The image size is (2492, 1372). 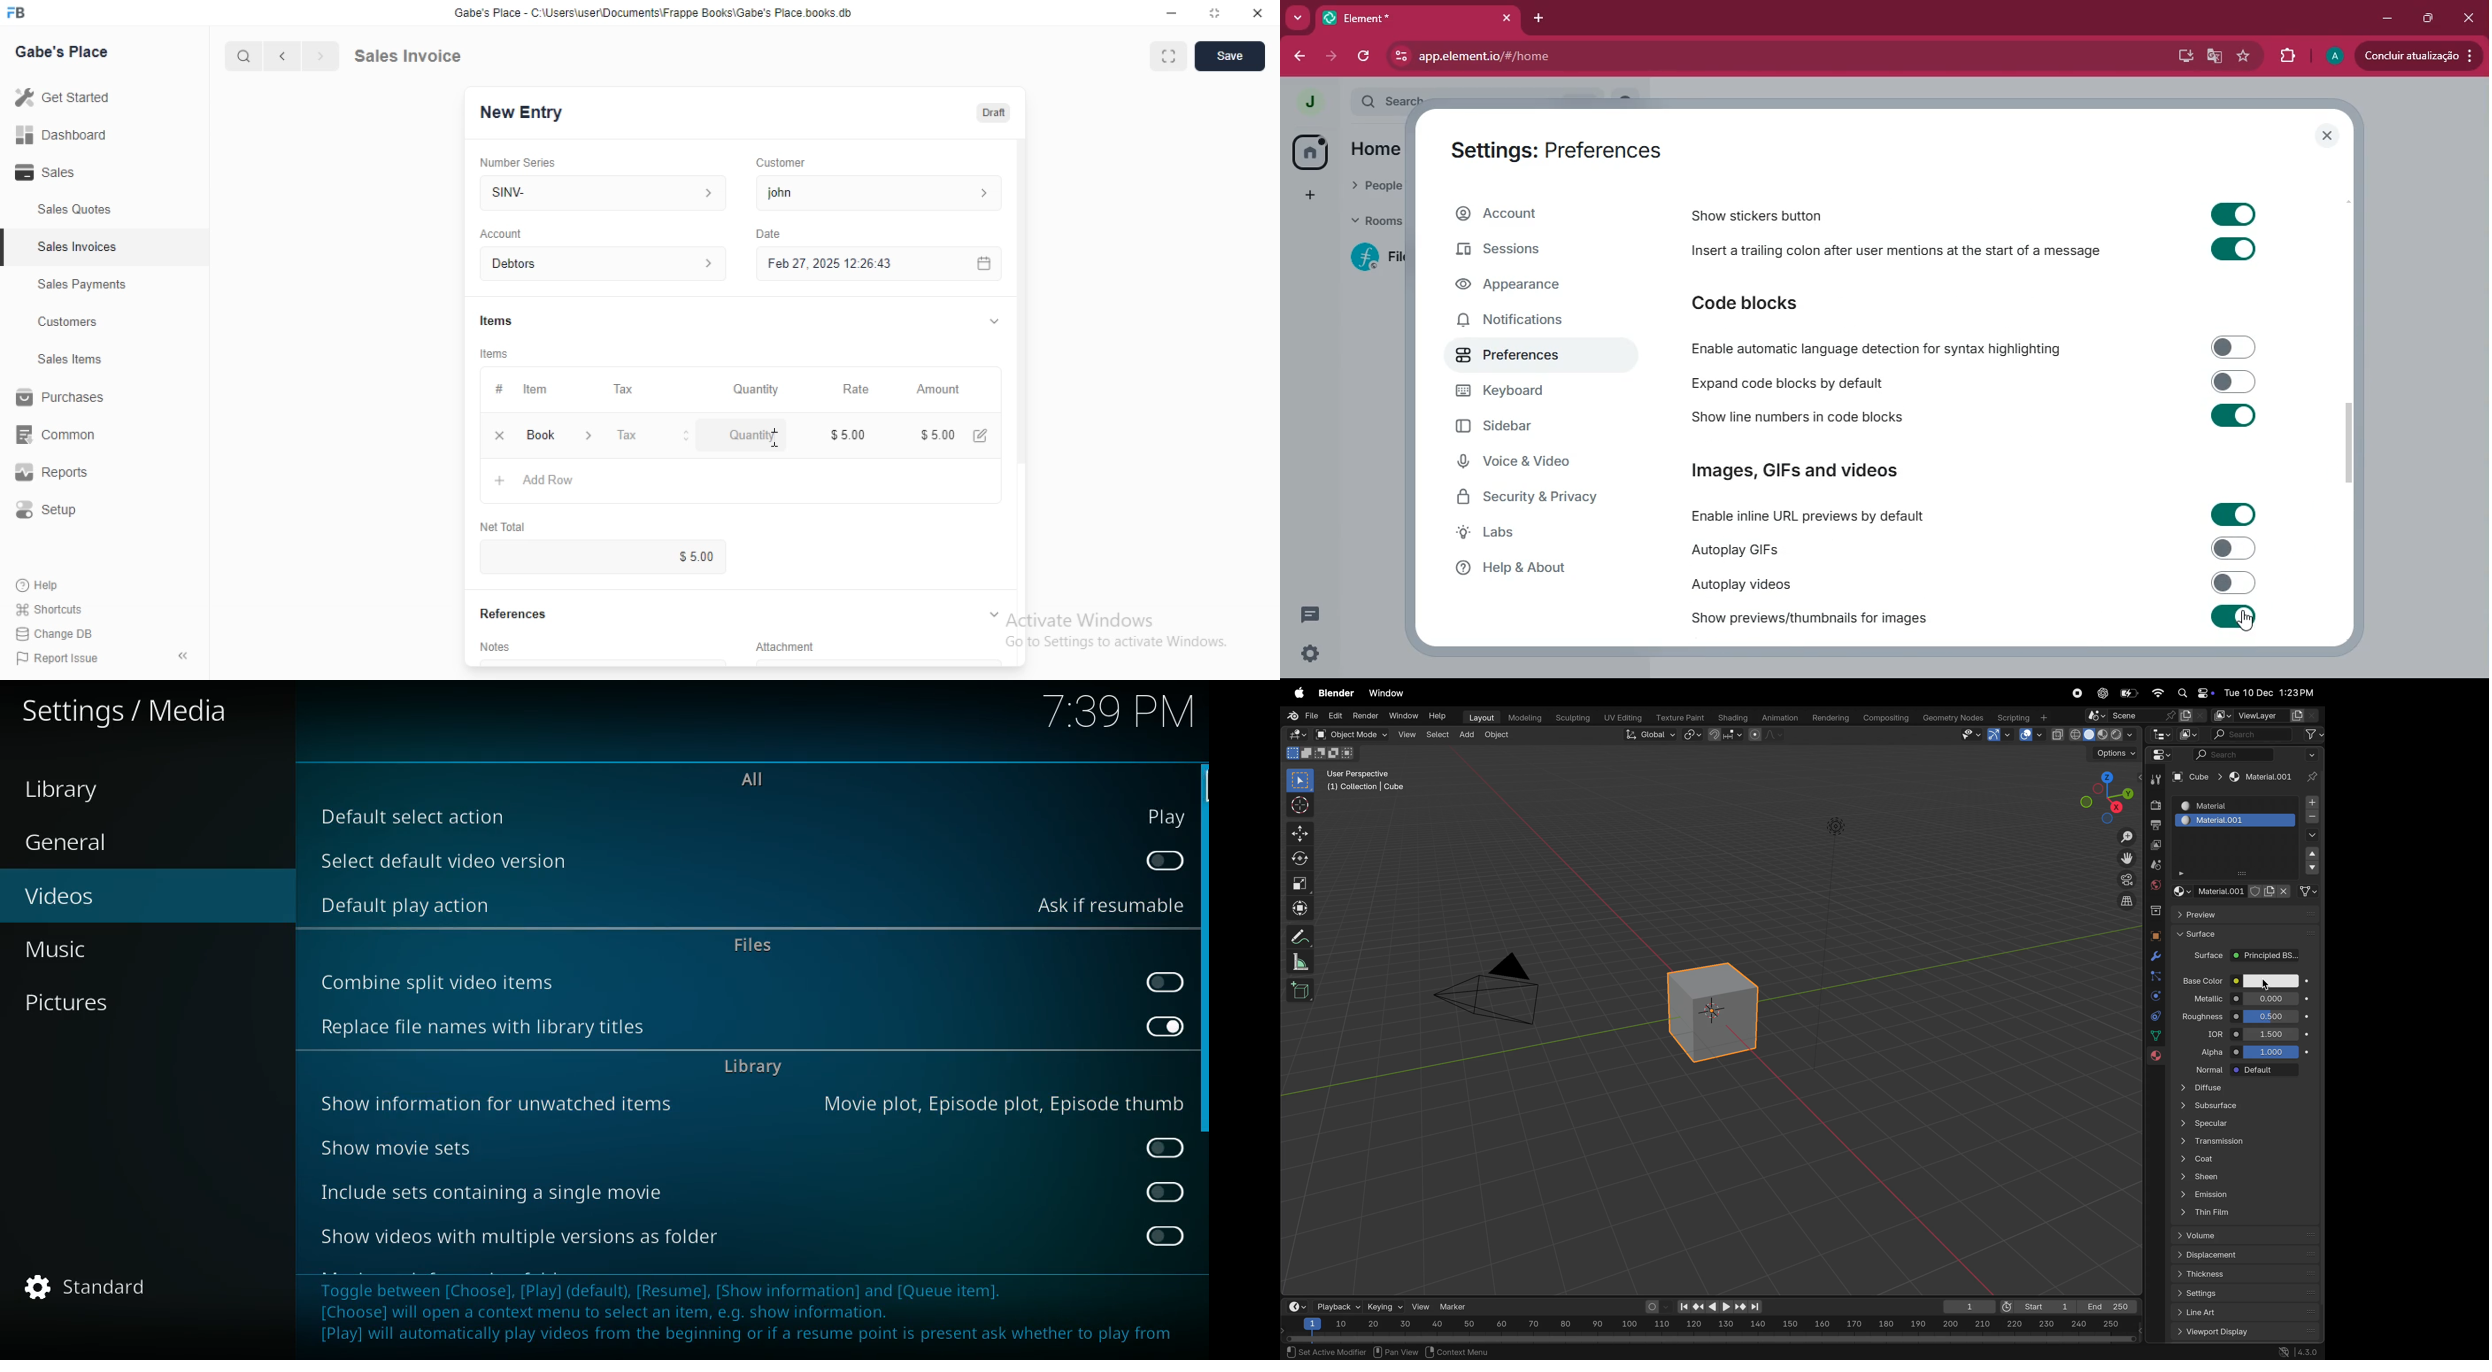 What do you see at coordinates (1518, 326) in the screenshot?
I see `Notifications` at bounding box center [1518, 326].